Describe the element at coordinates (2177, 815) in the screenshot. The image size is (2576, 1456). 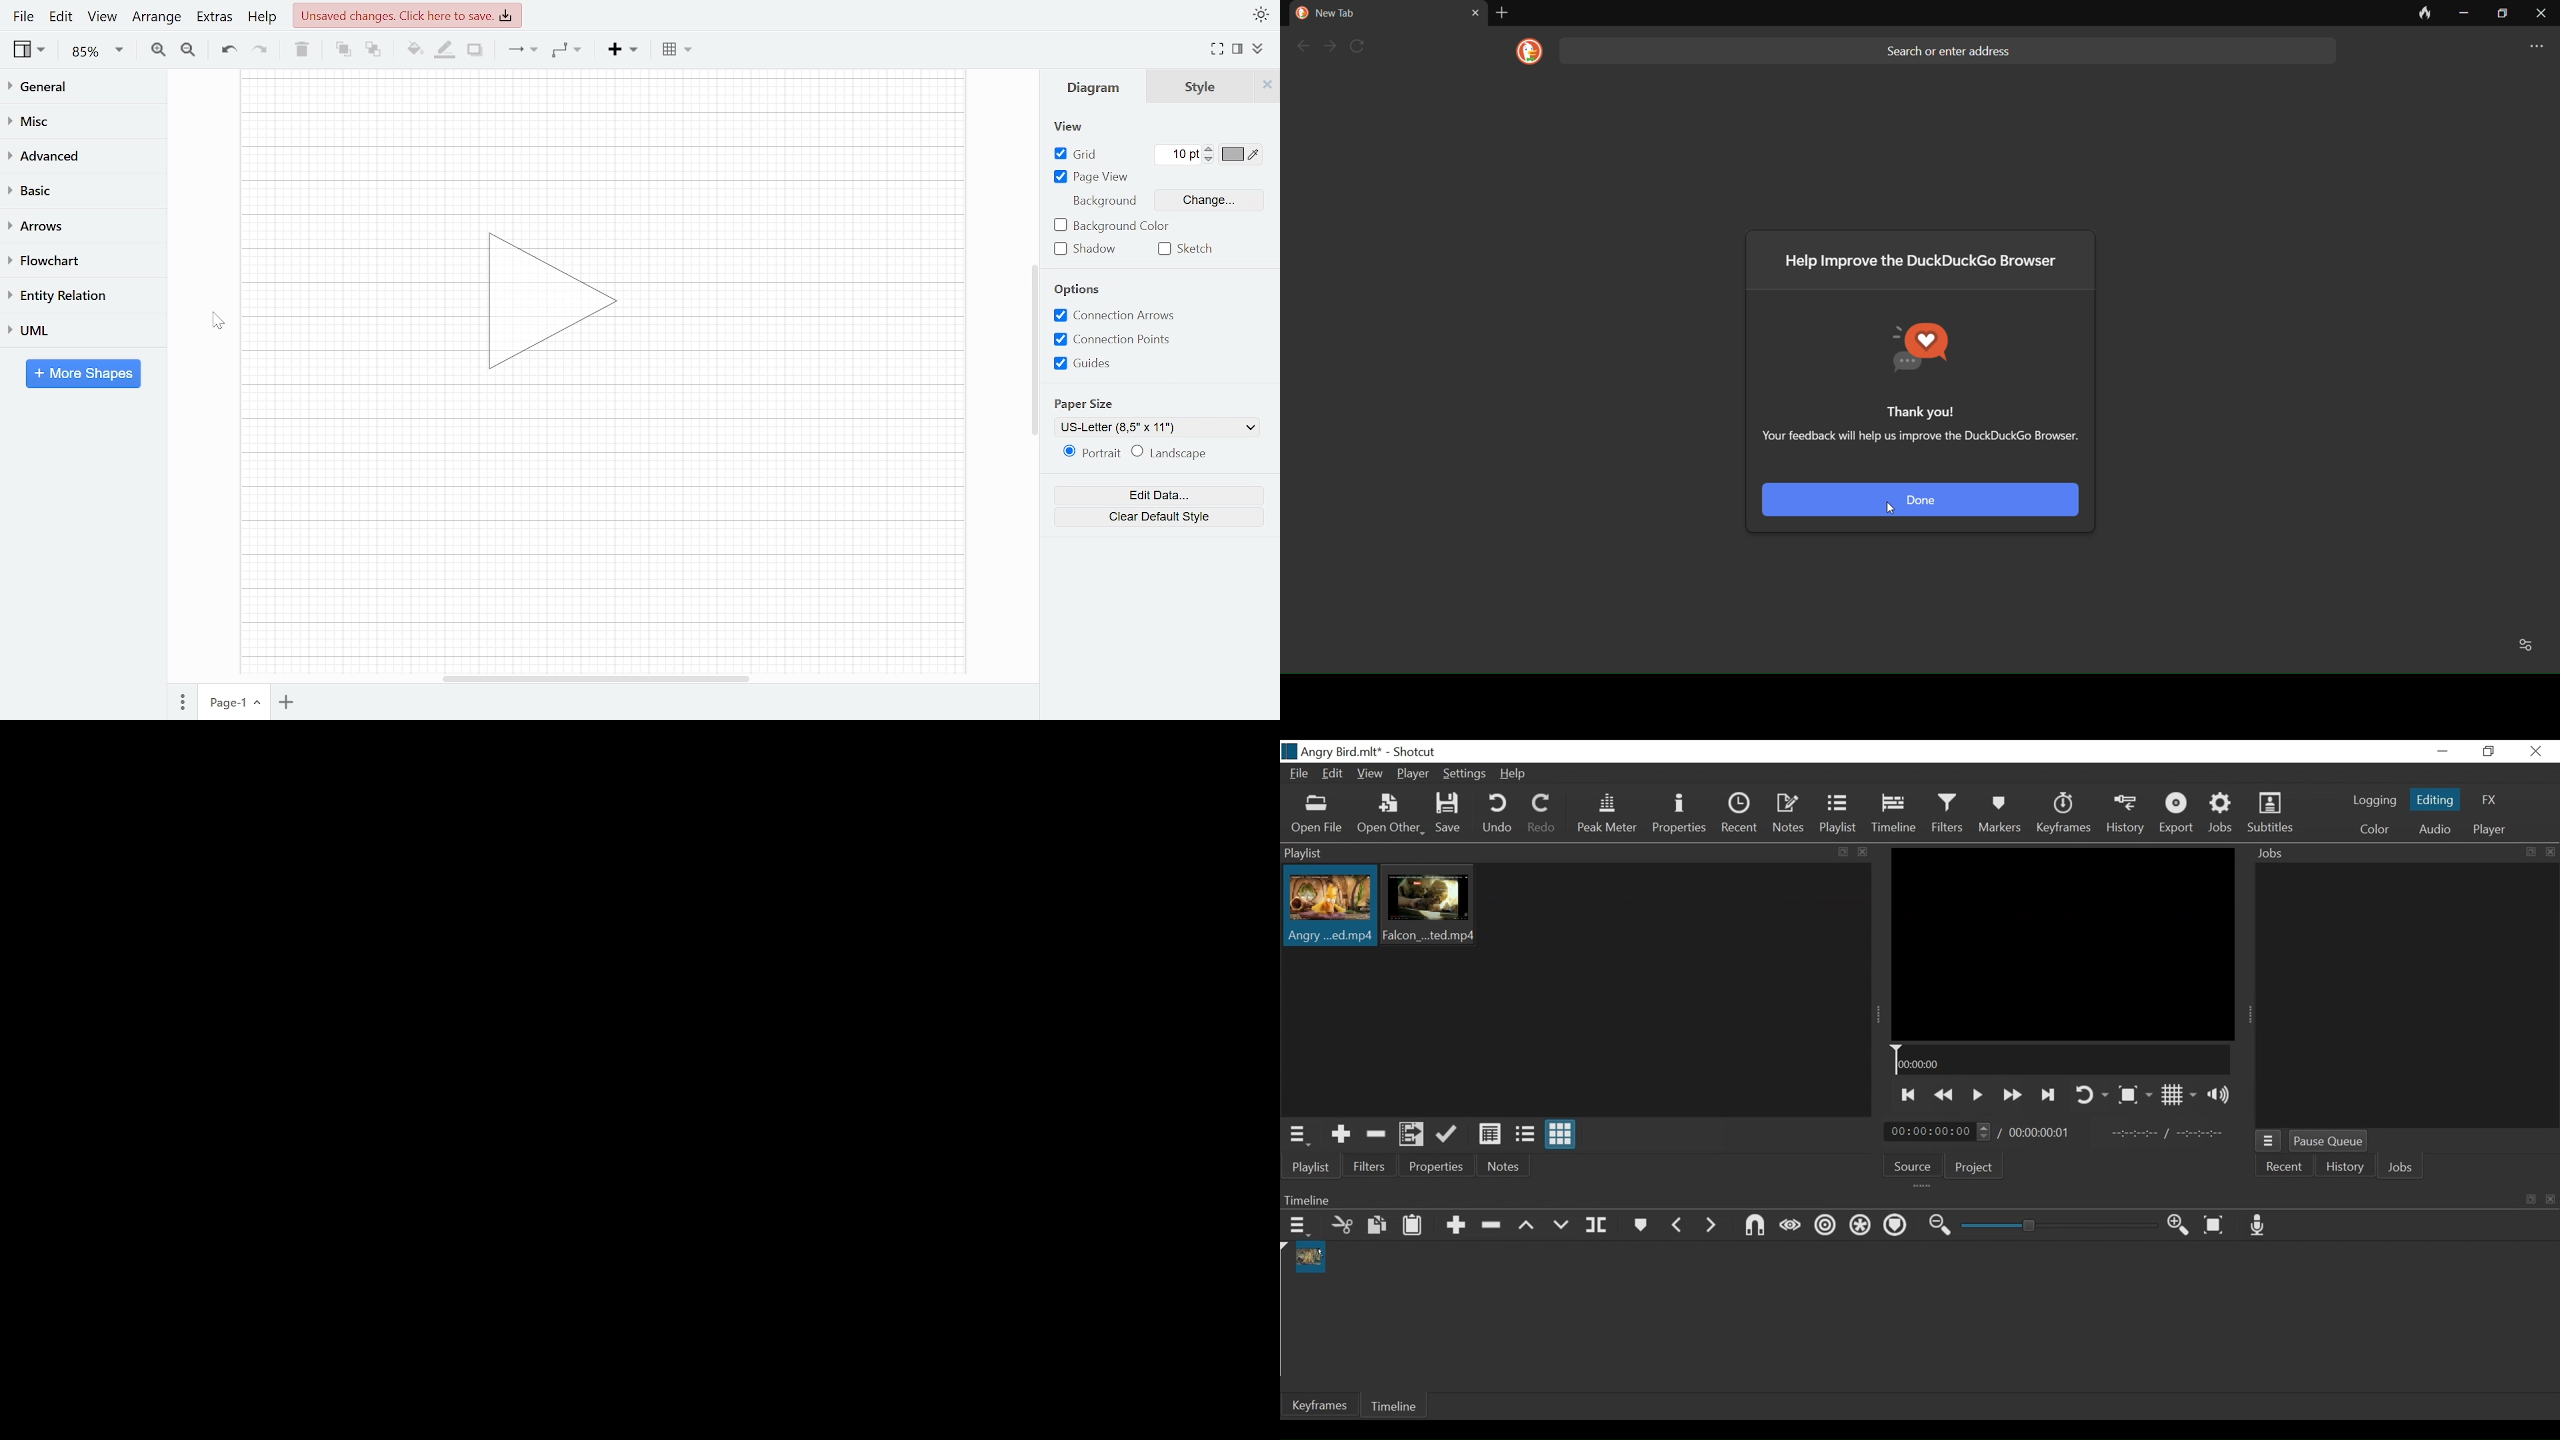
I see `Export` at that location.